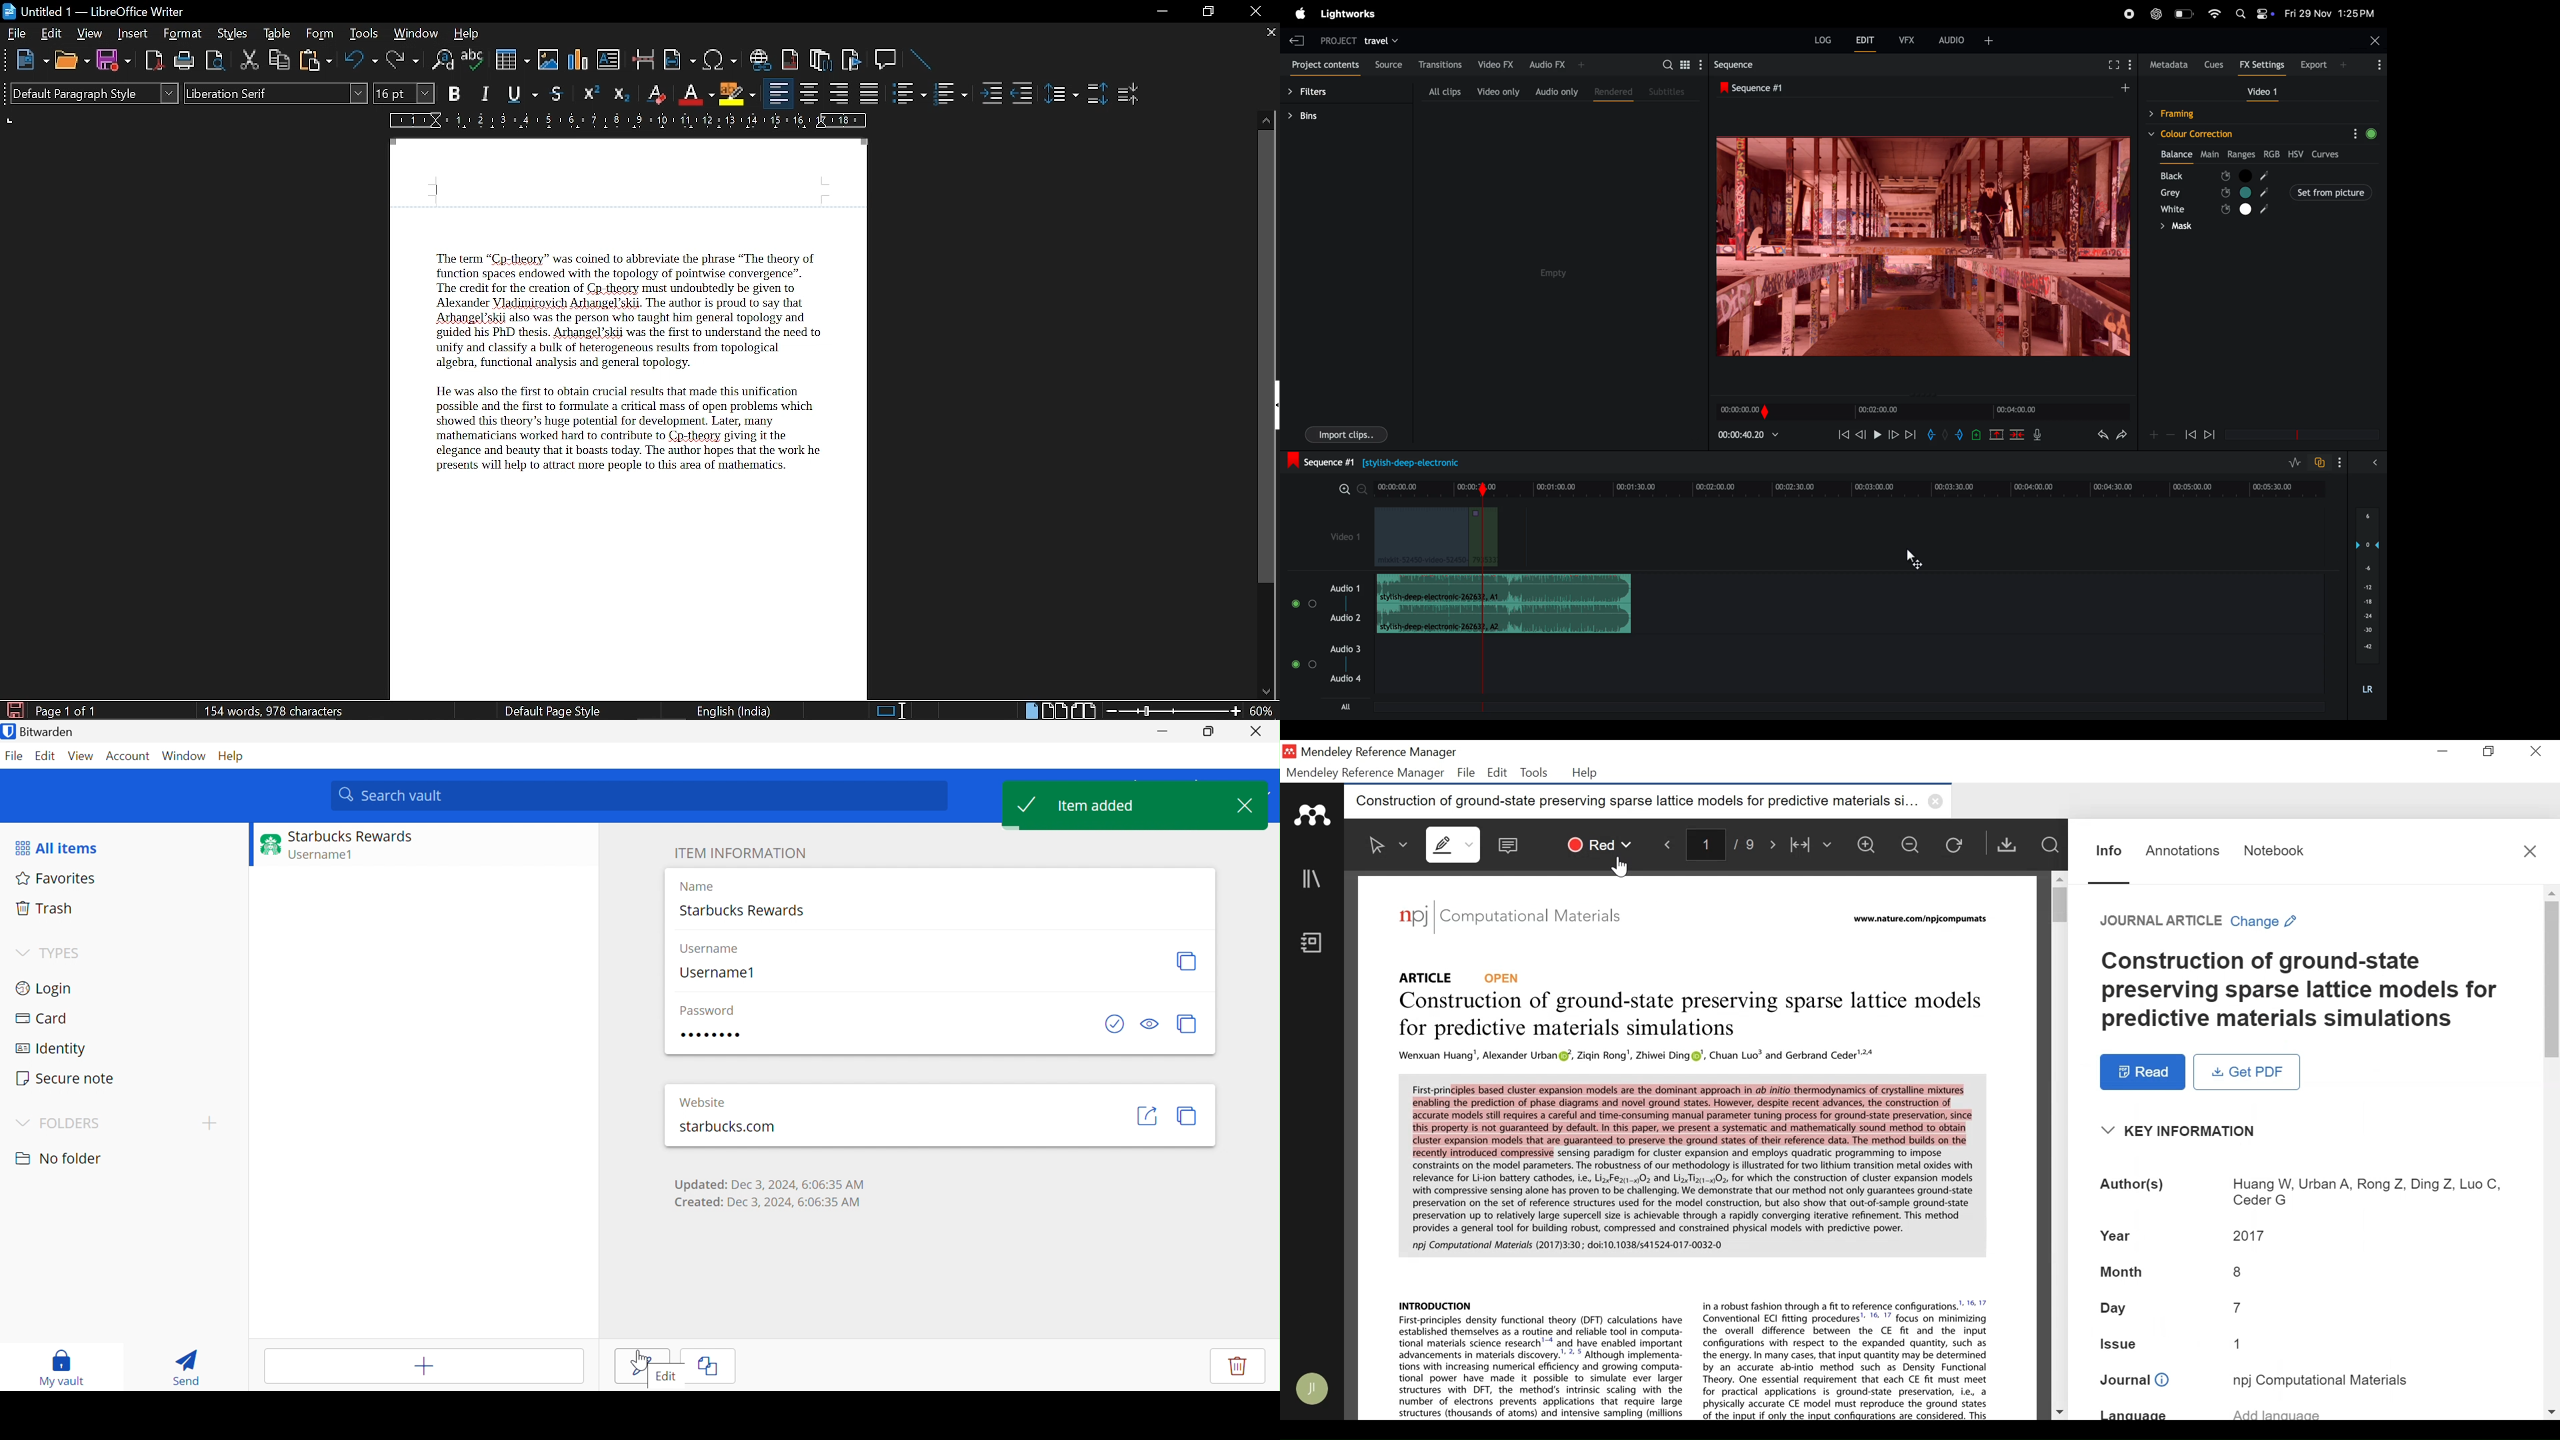 This screenshot has width=2576, height=1456. Describe the element at coordinates (1152, 1025) in the screenshot. I see `Toggle visibility` at that location.